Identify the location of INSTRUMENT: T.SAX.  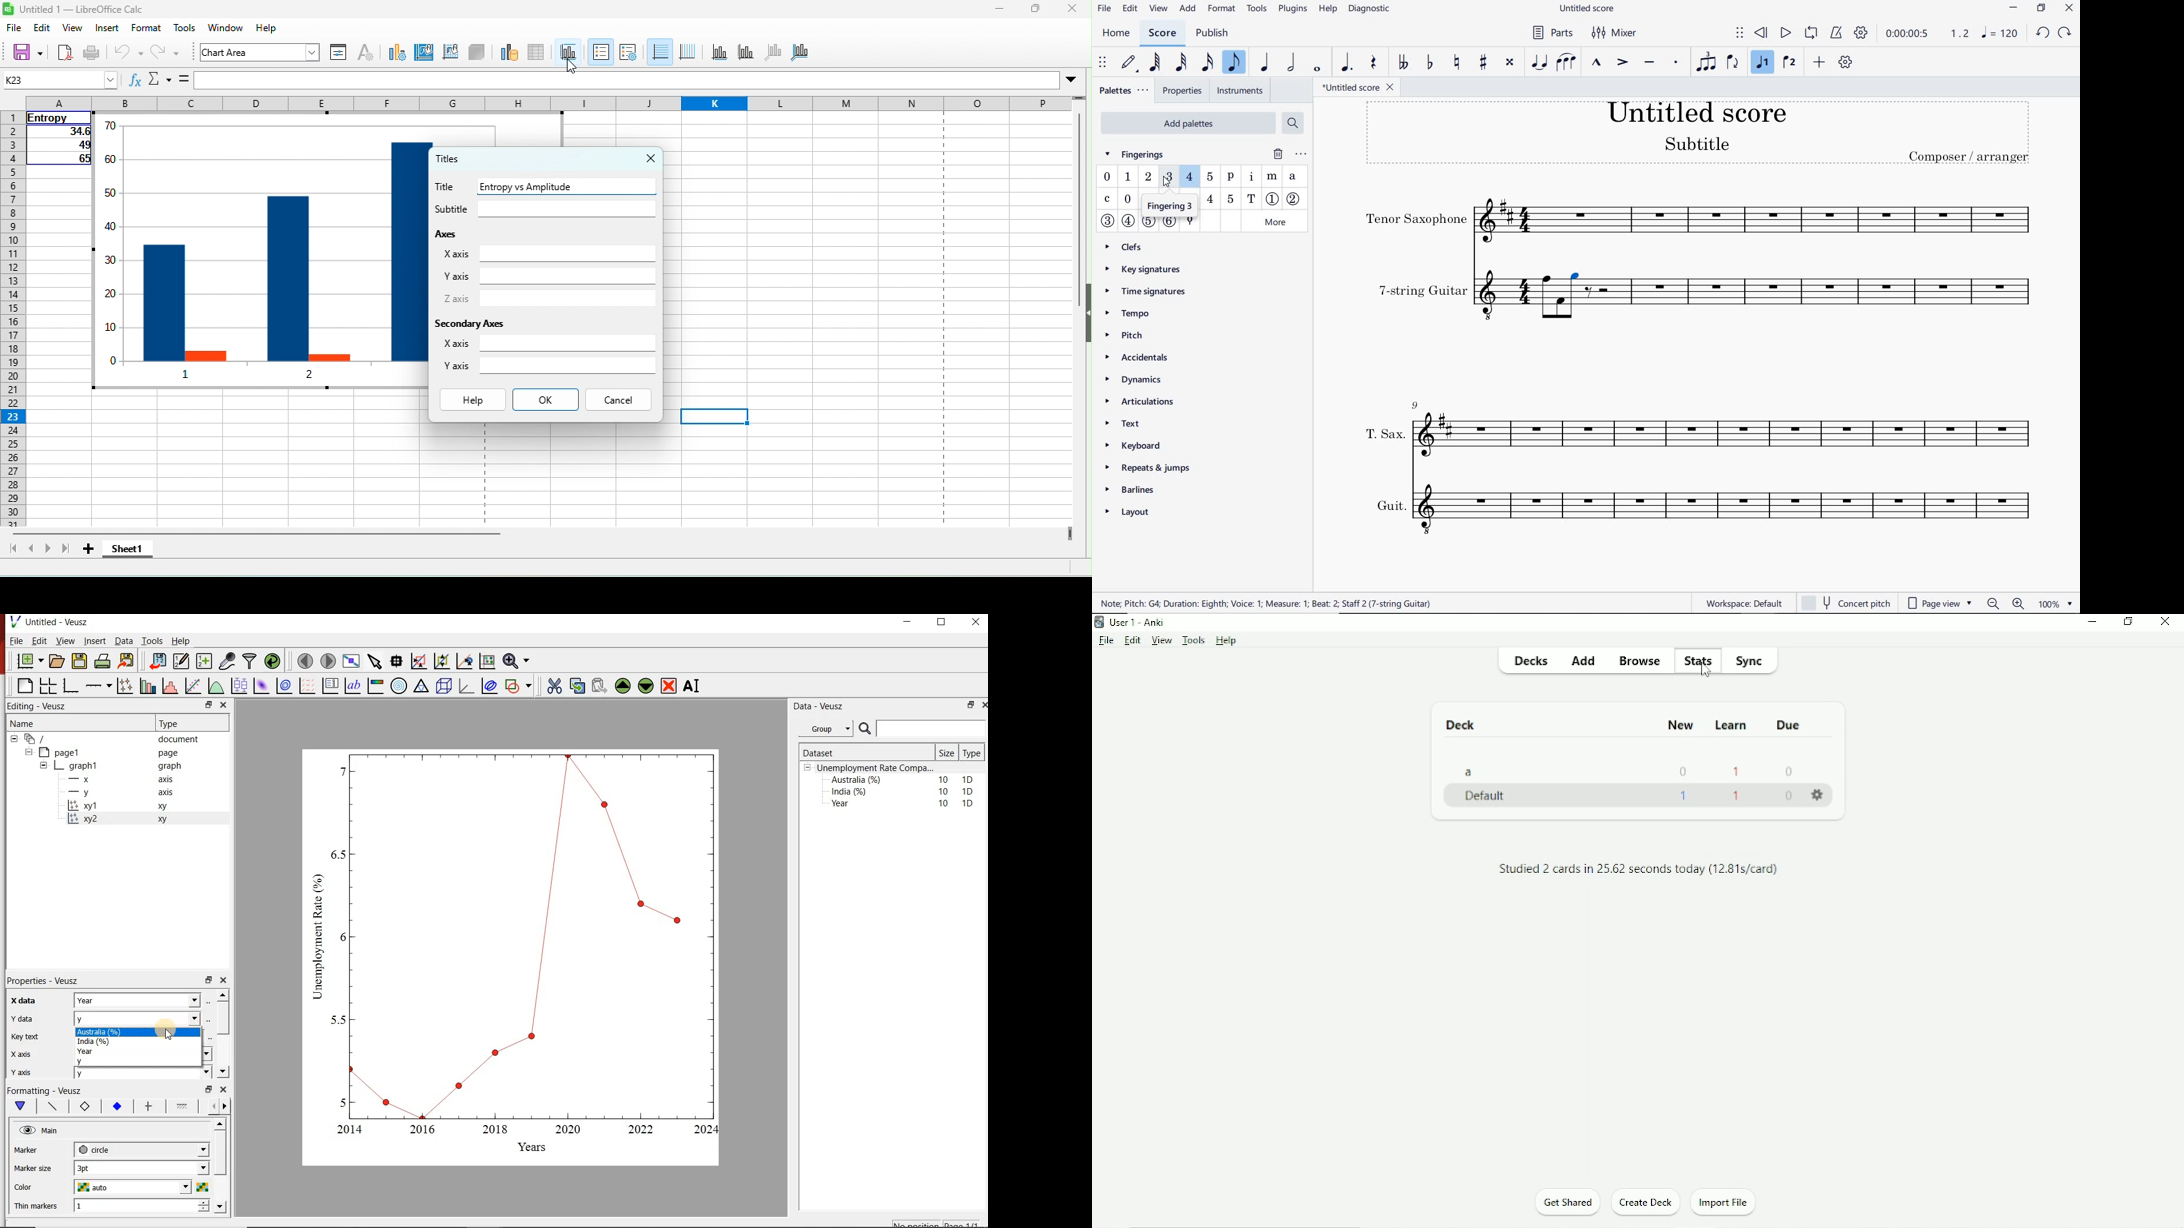
(1699, 429).